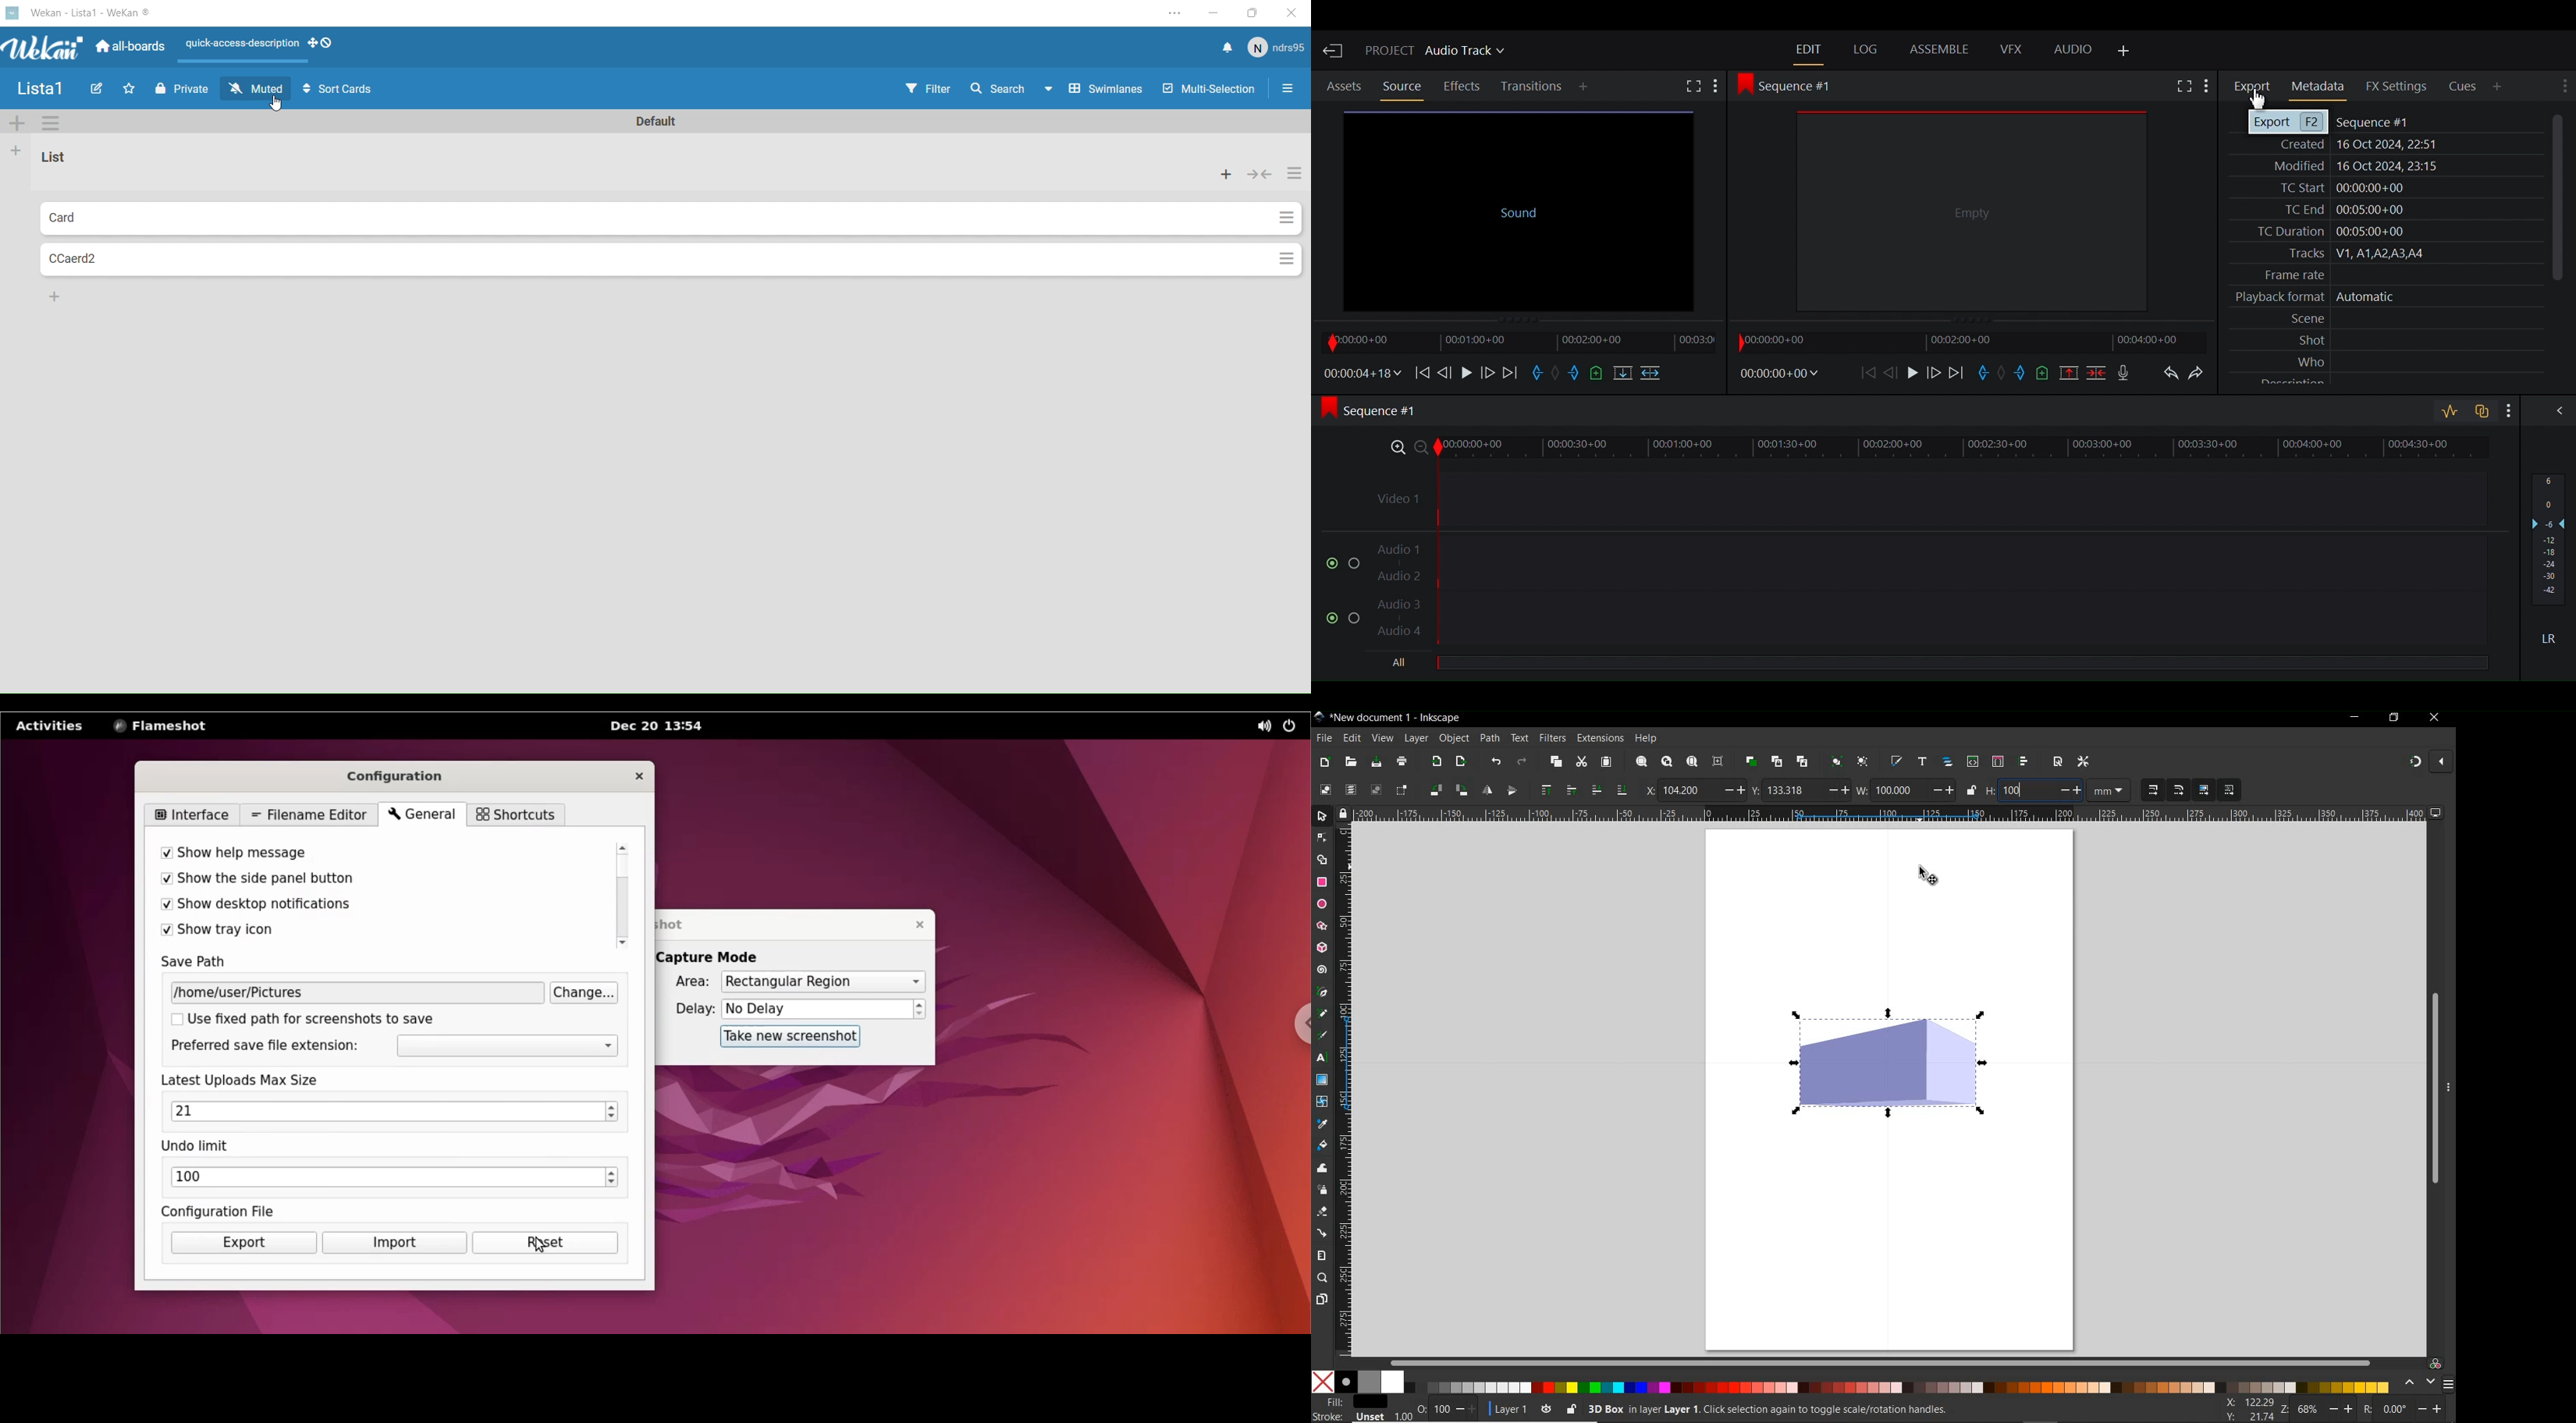 This screenshot has width=2576, height=1428. Describe the element at coordinates (1922, 762) in the screenshot. I see `open text` at that location.